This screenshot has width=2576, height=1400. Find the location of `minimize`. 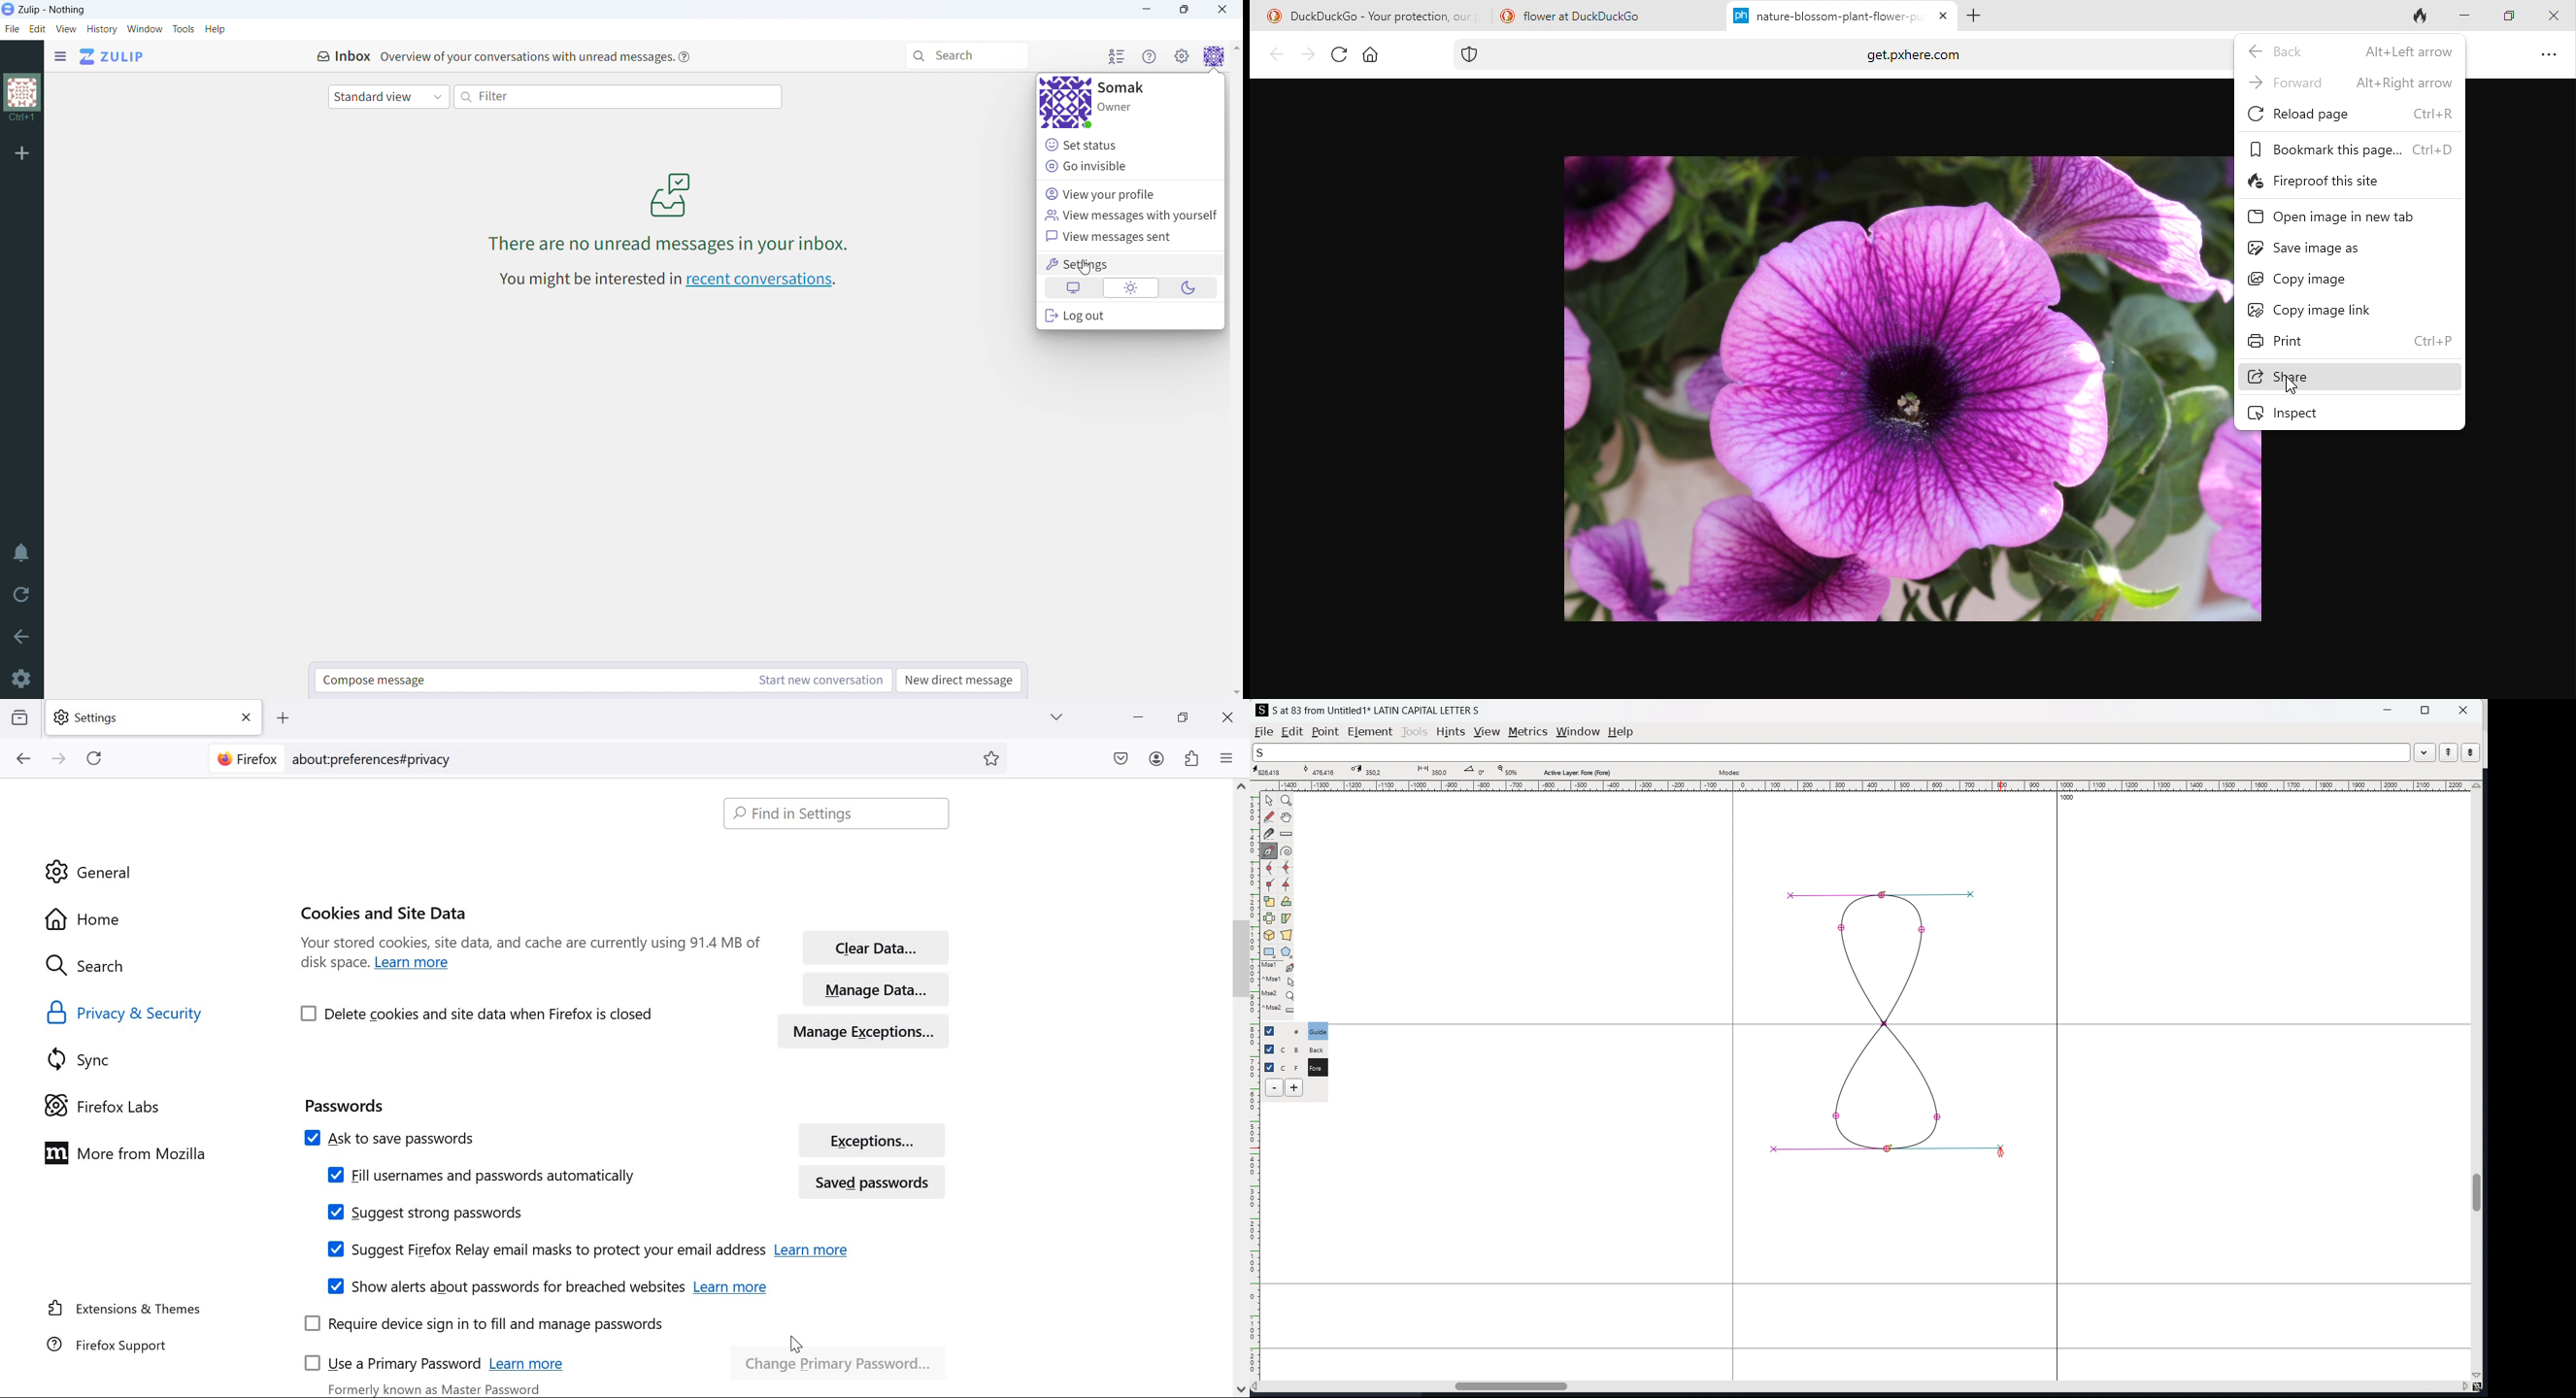

minimize is located at coordinates (2464, 17).